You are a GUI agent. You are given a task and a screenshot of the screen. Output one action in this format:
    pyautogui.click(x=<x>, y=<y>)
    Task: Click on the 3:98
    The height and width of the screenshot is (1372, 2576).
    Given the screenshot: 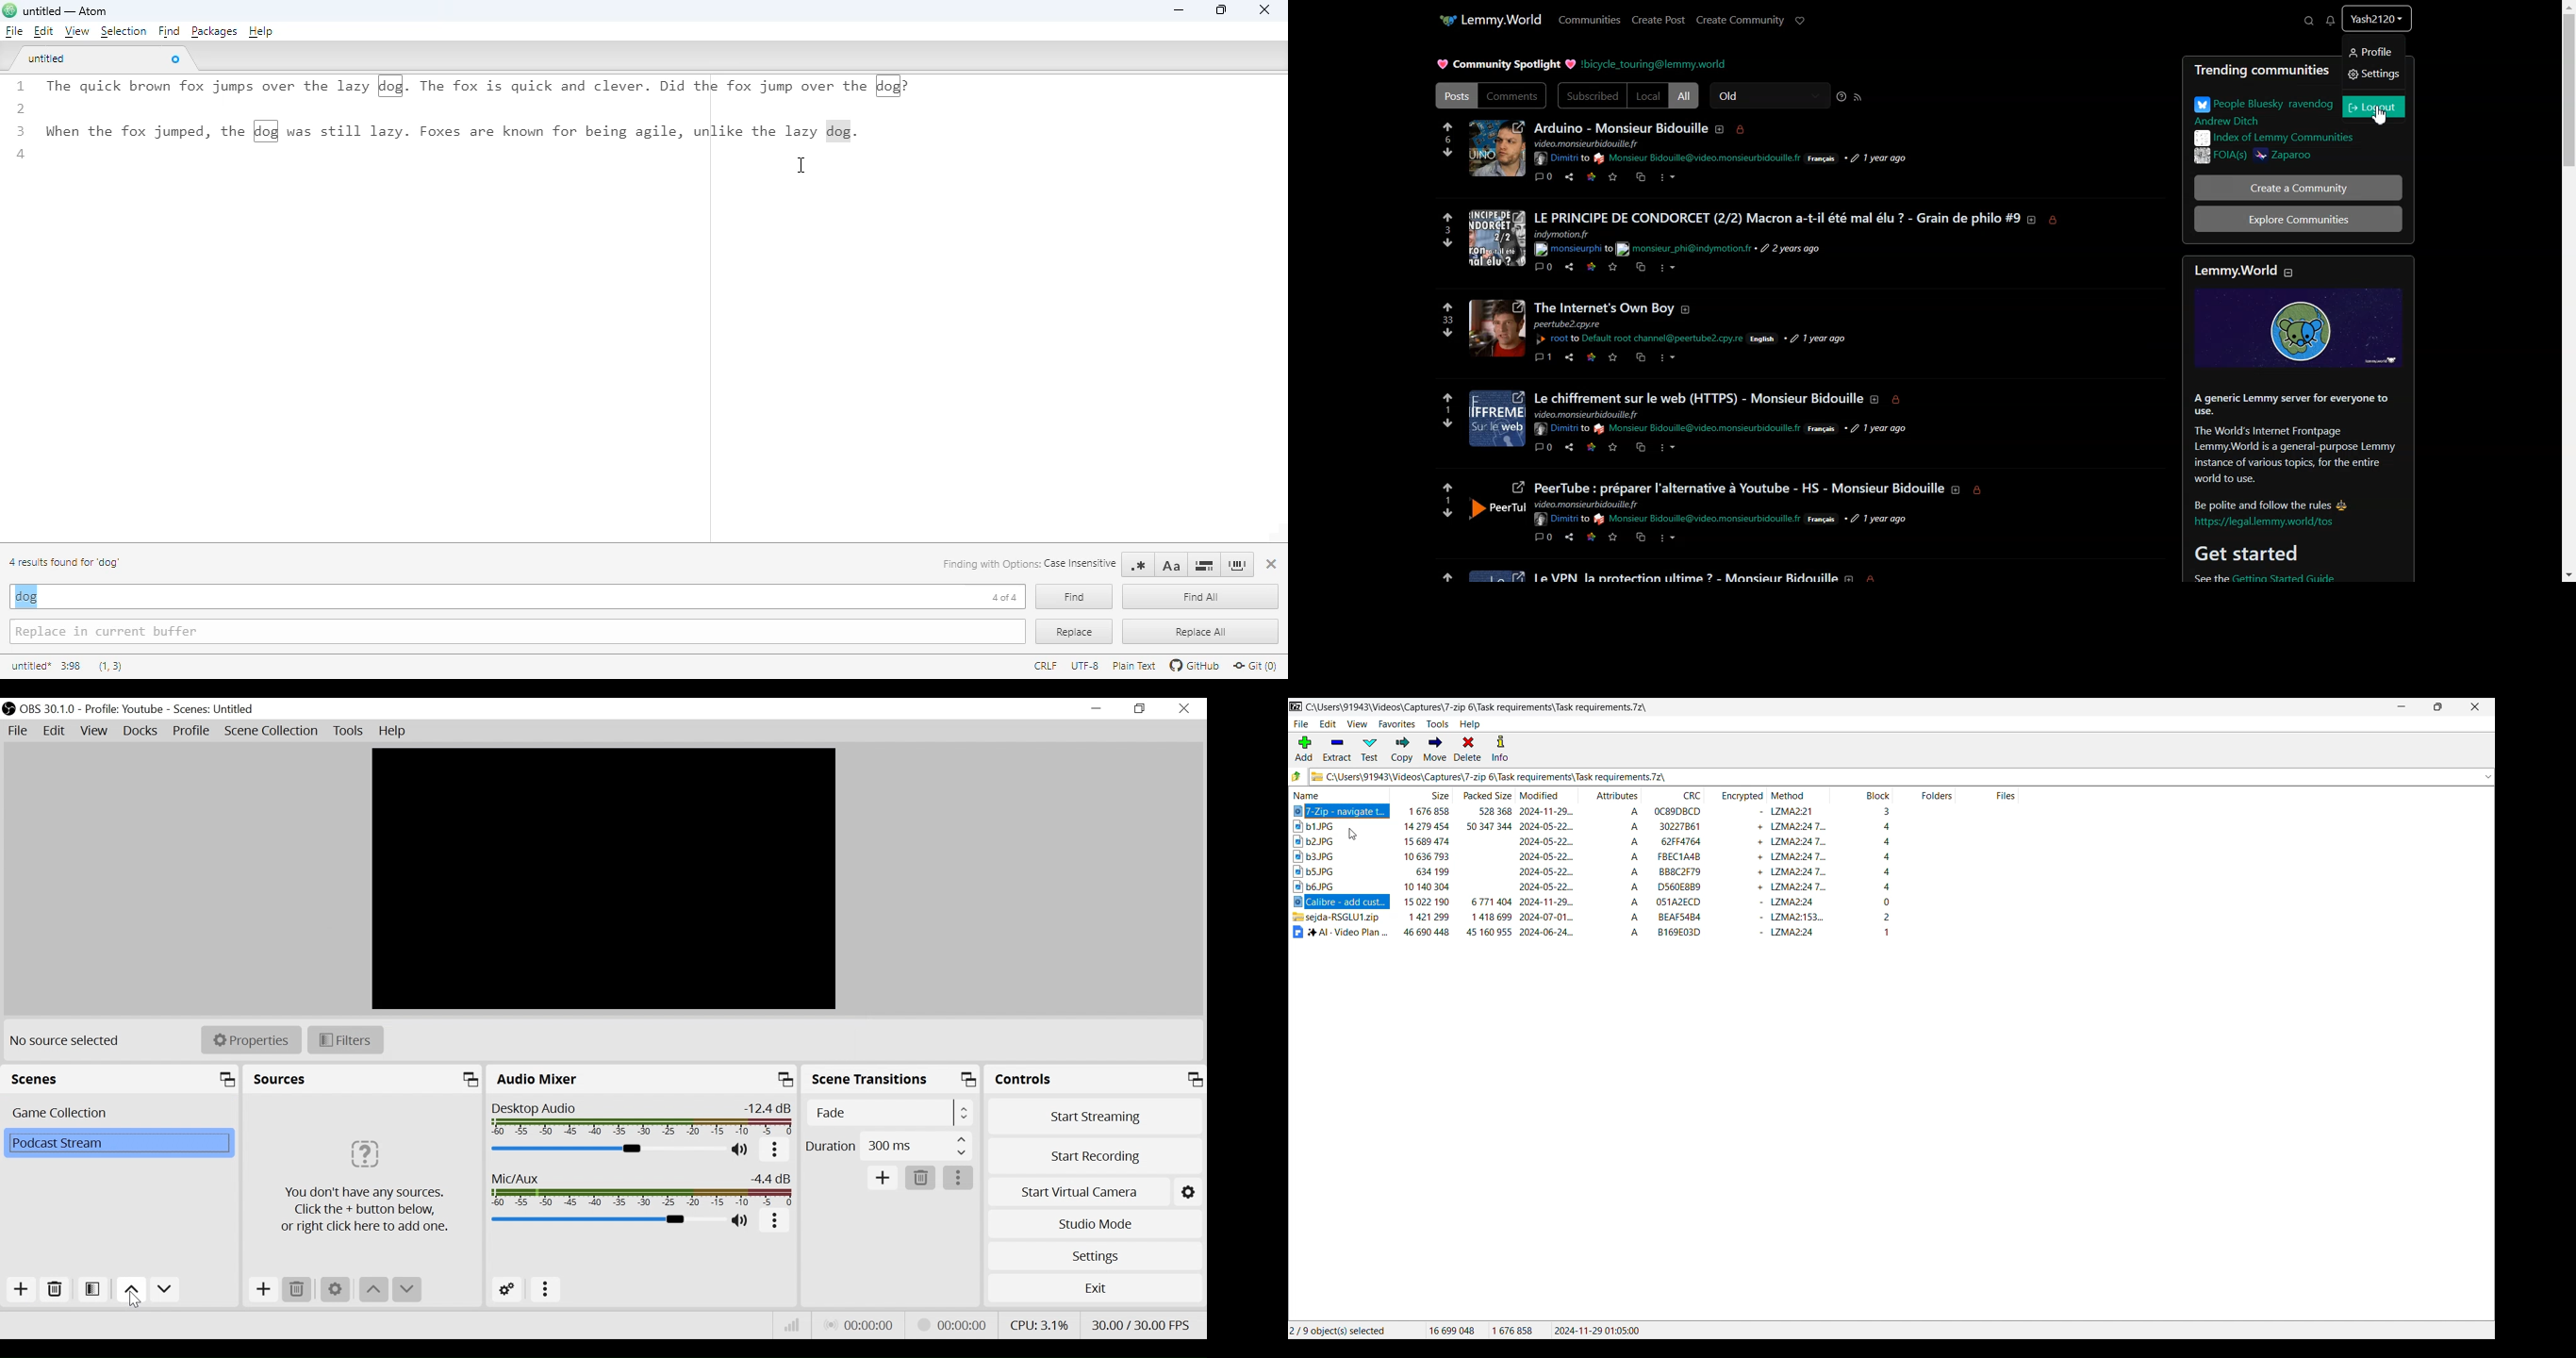 What is the action you would take?
    pyautogui.click(x=70, y=666)
    